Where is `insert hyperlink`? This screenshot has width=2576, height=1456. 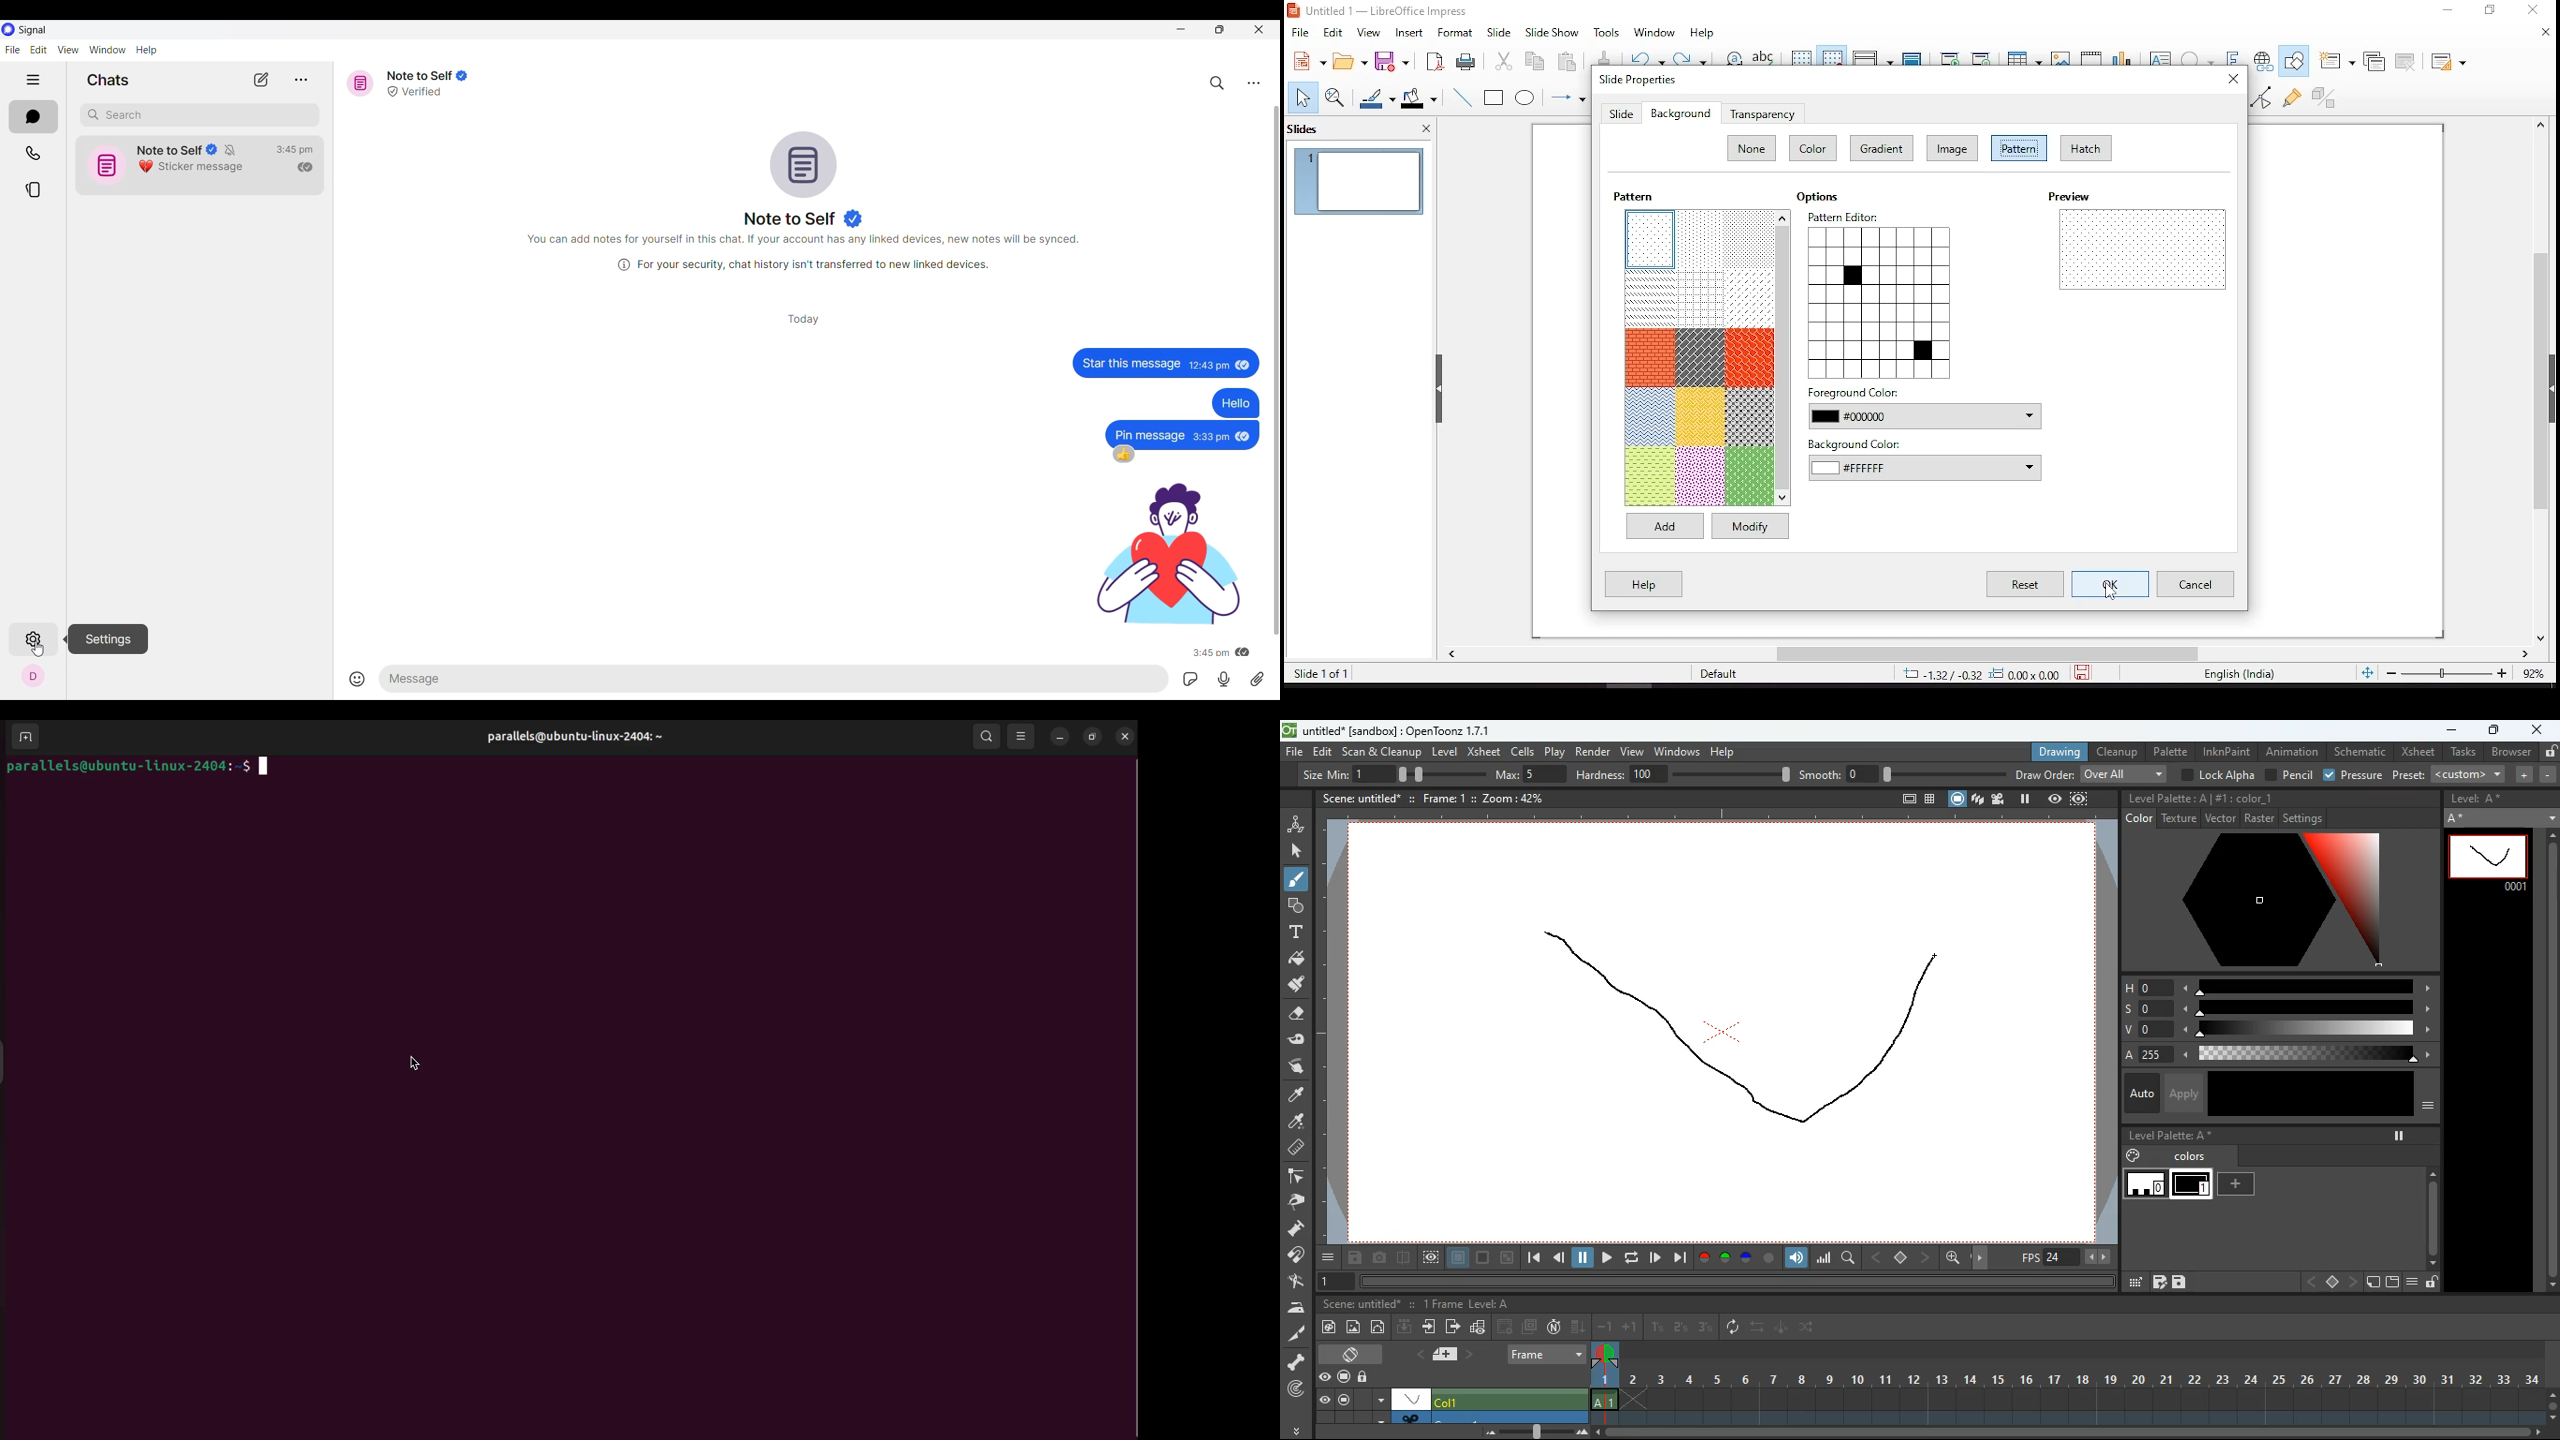 insert hyperlink is located at coordinates (2264, 60).